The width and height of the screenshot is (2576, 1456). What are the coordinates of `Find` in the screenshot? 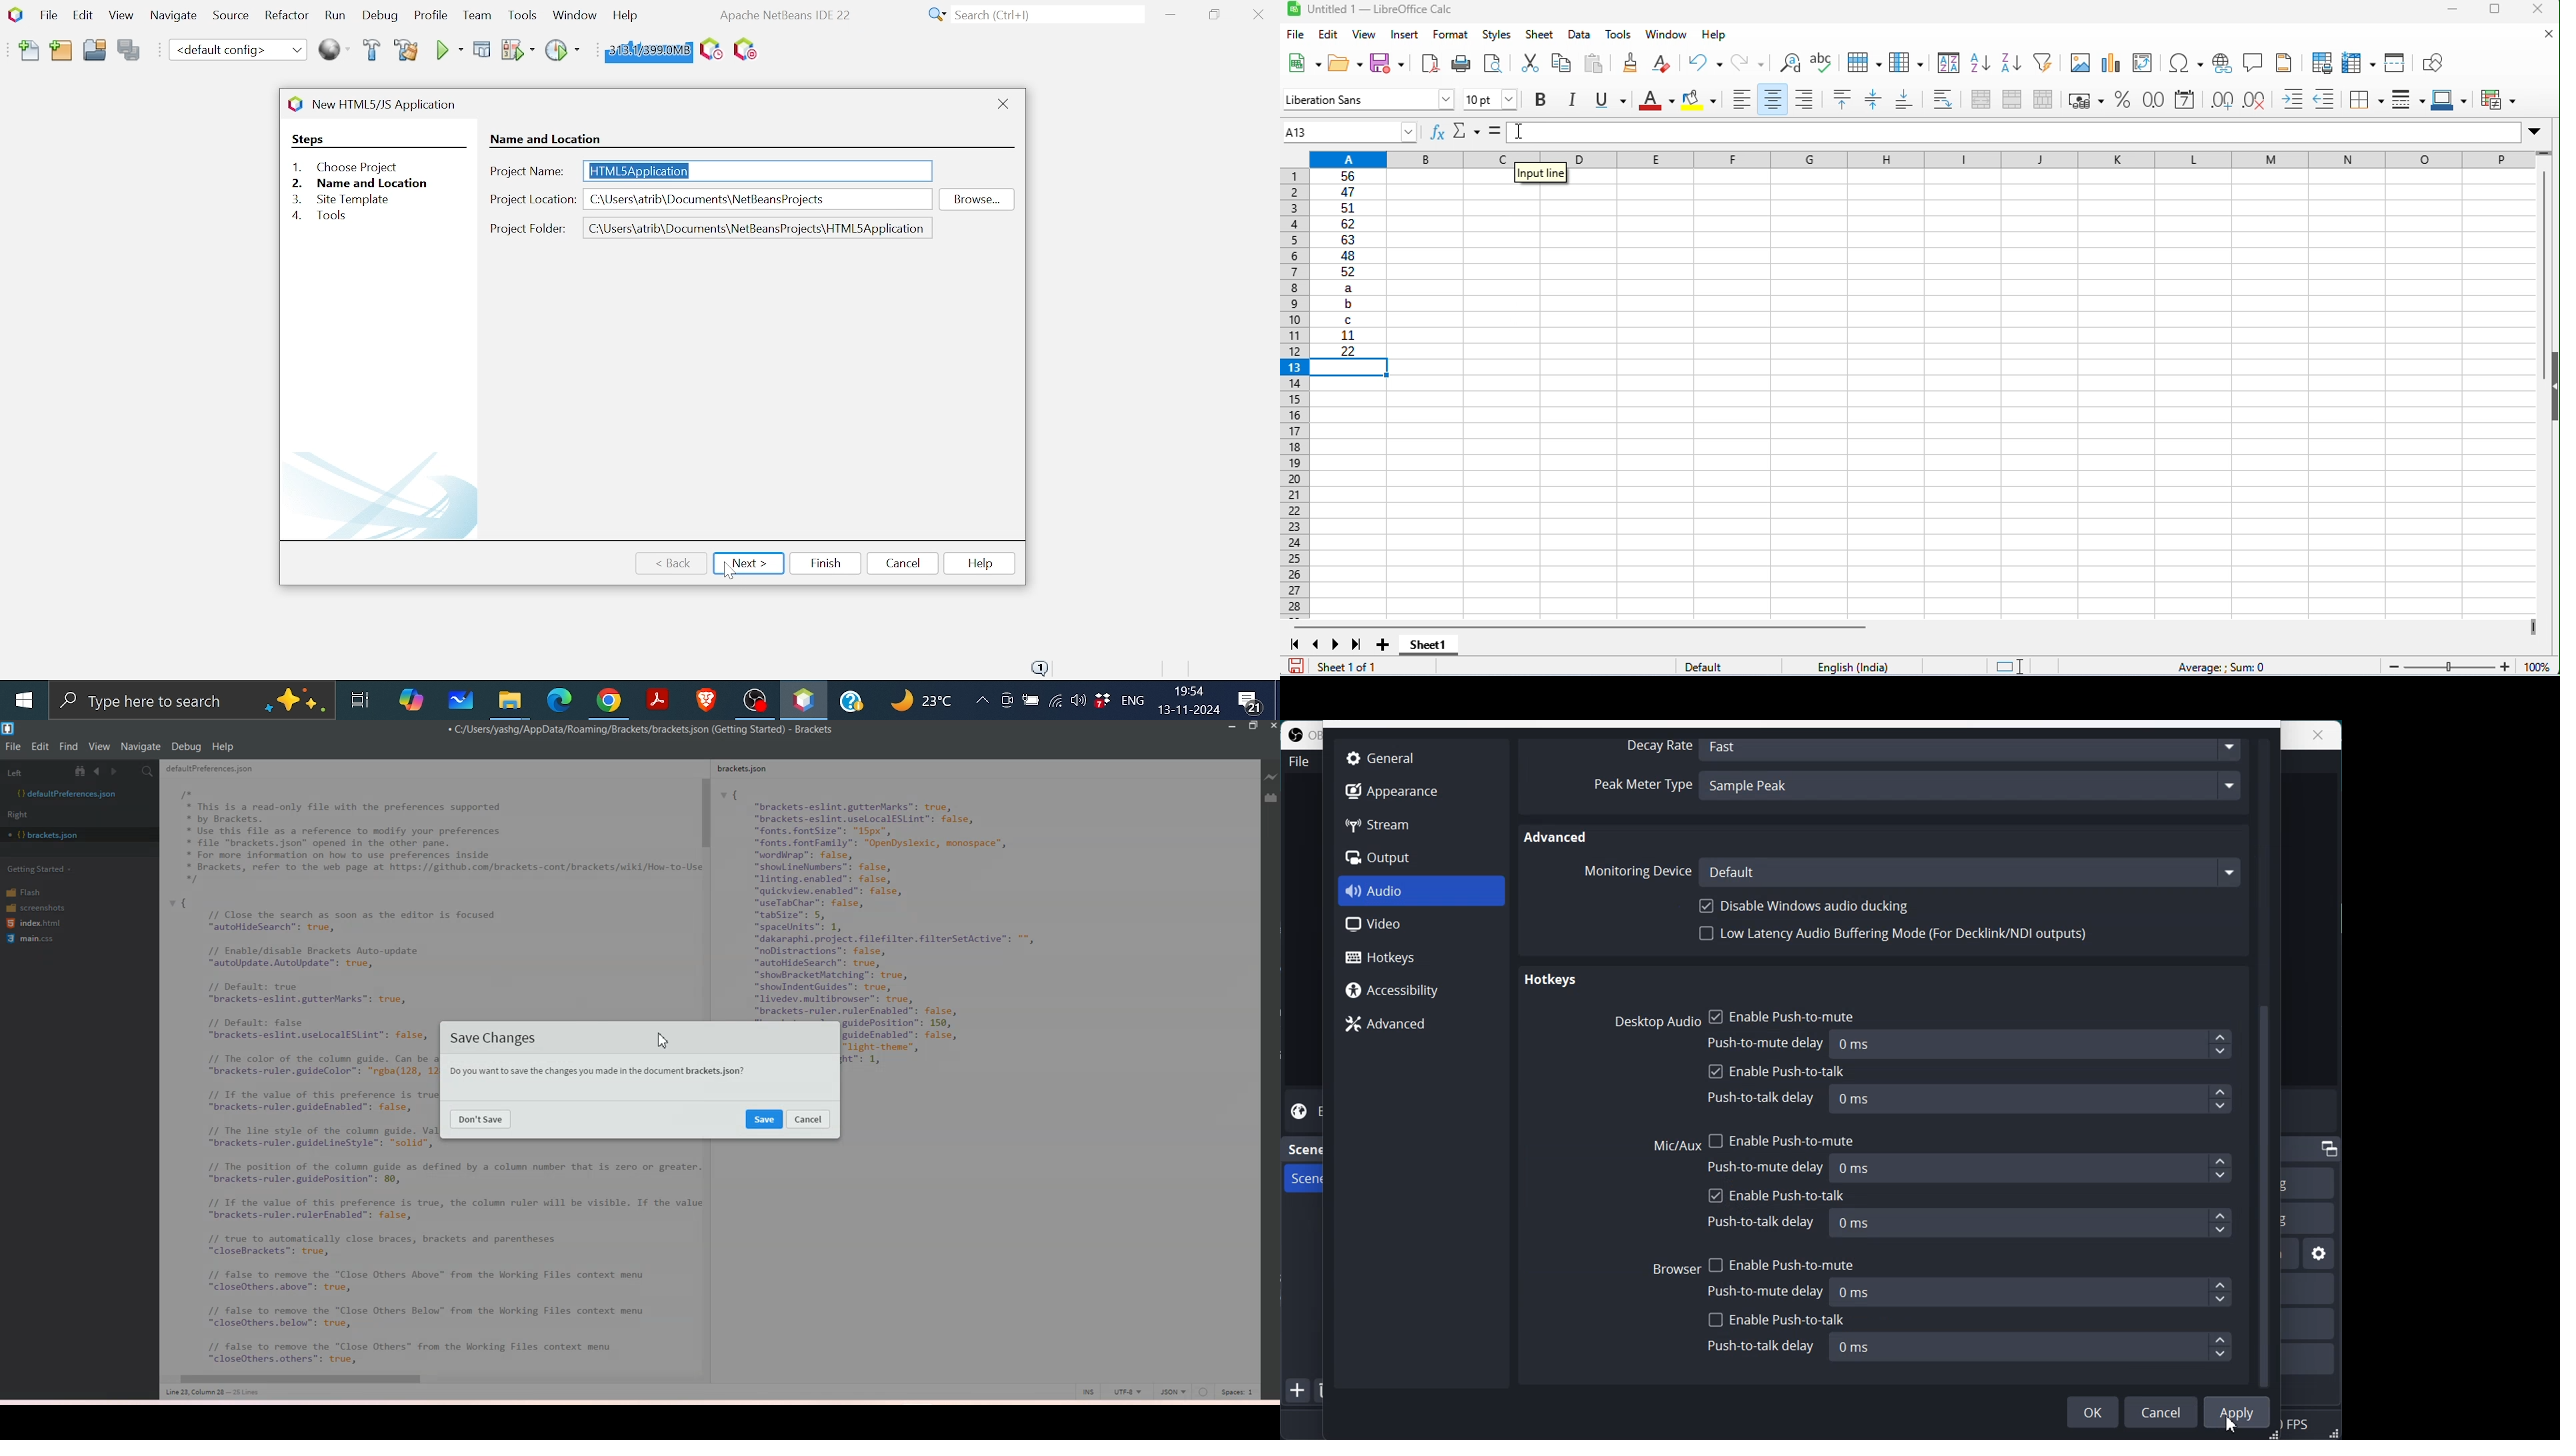 It's located at (69, 747).